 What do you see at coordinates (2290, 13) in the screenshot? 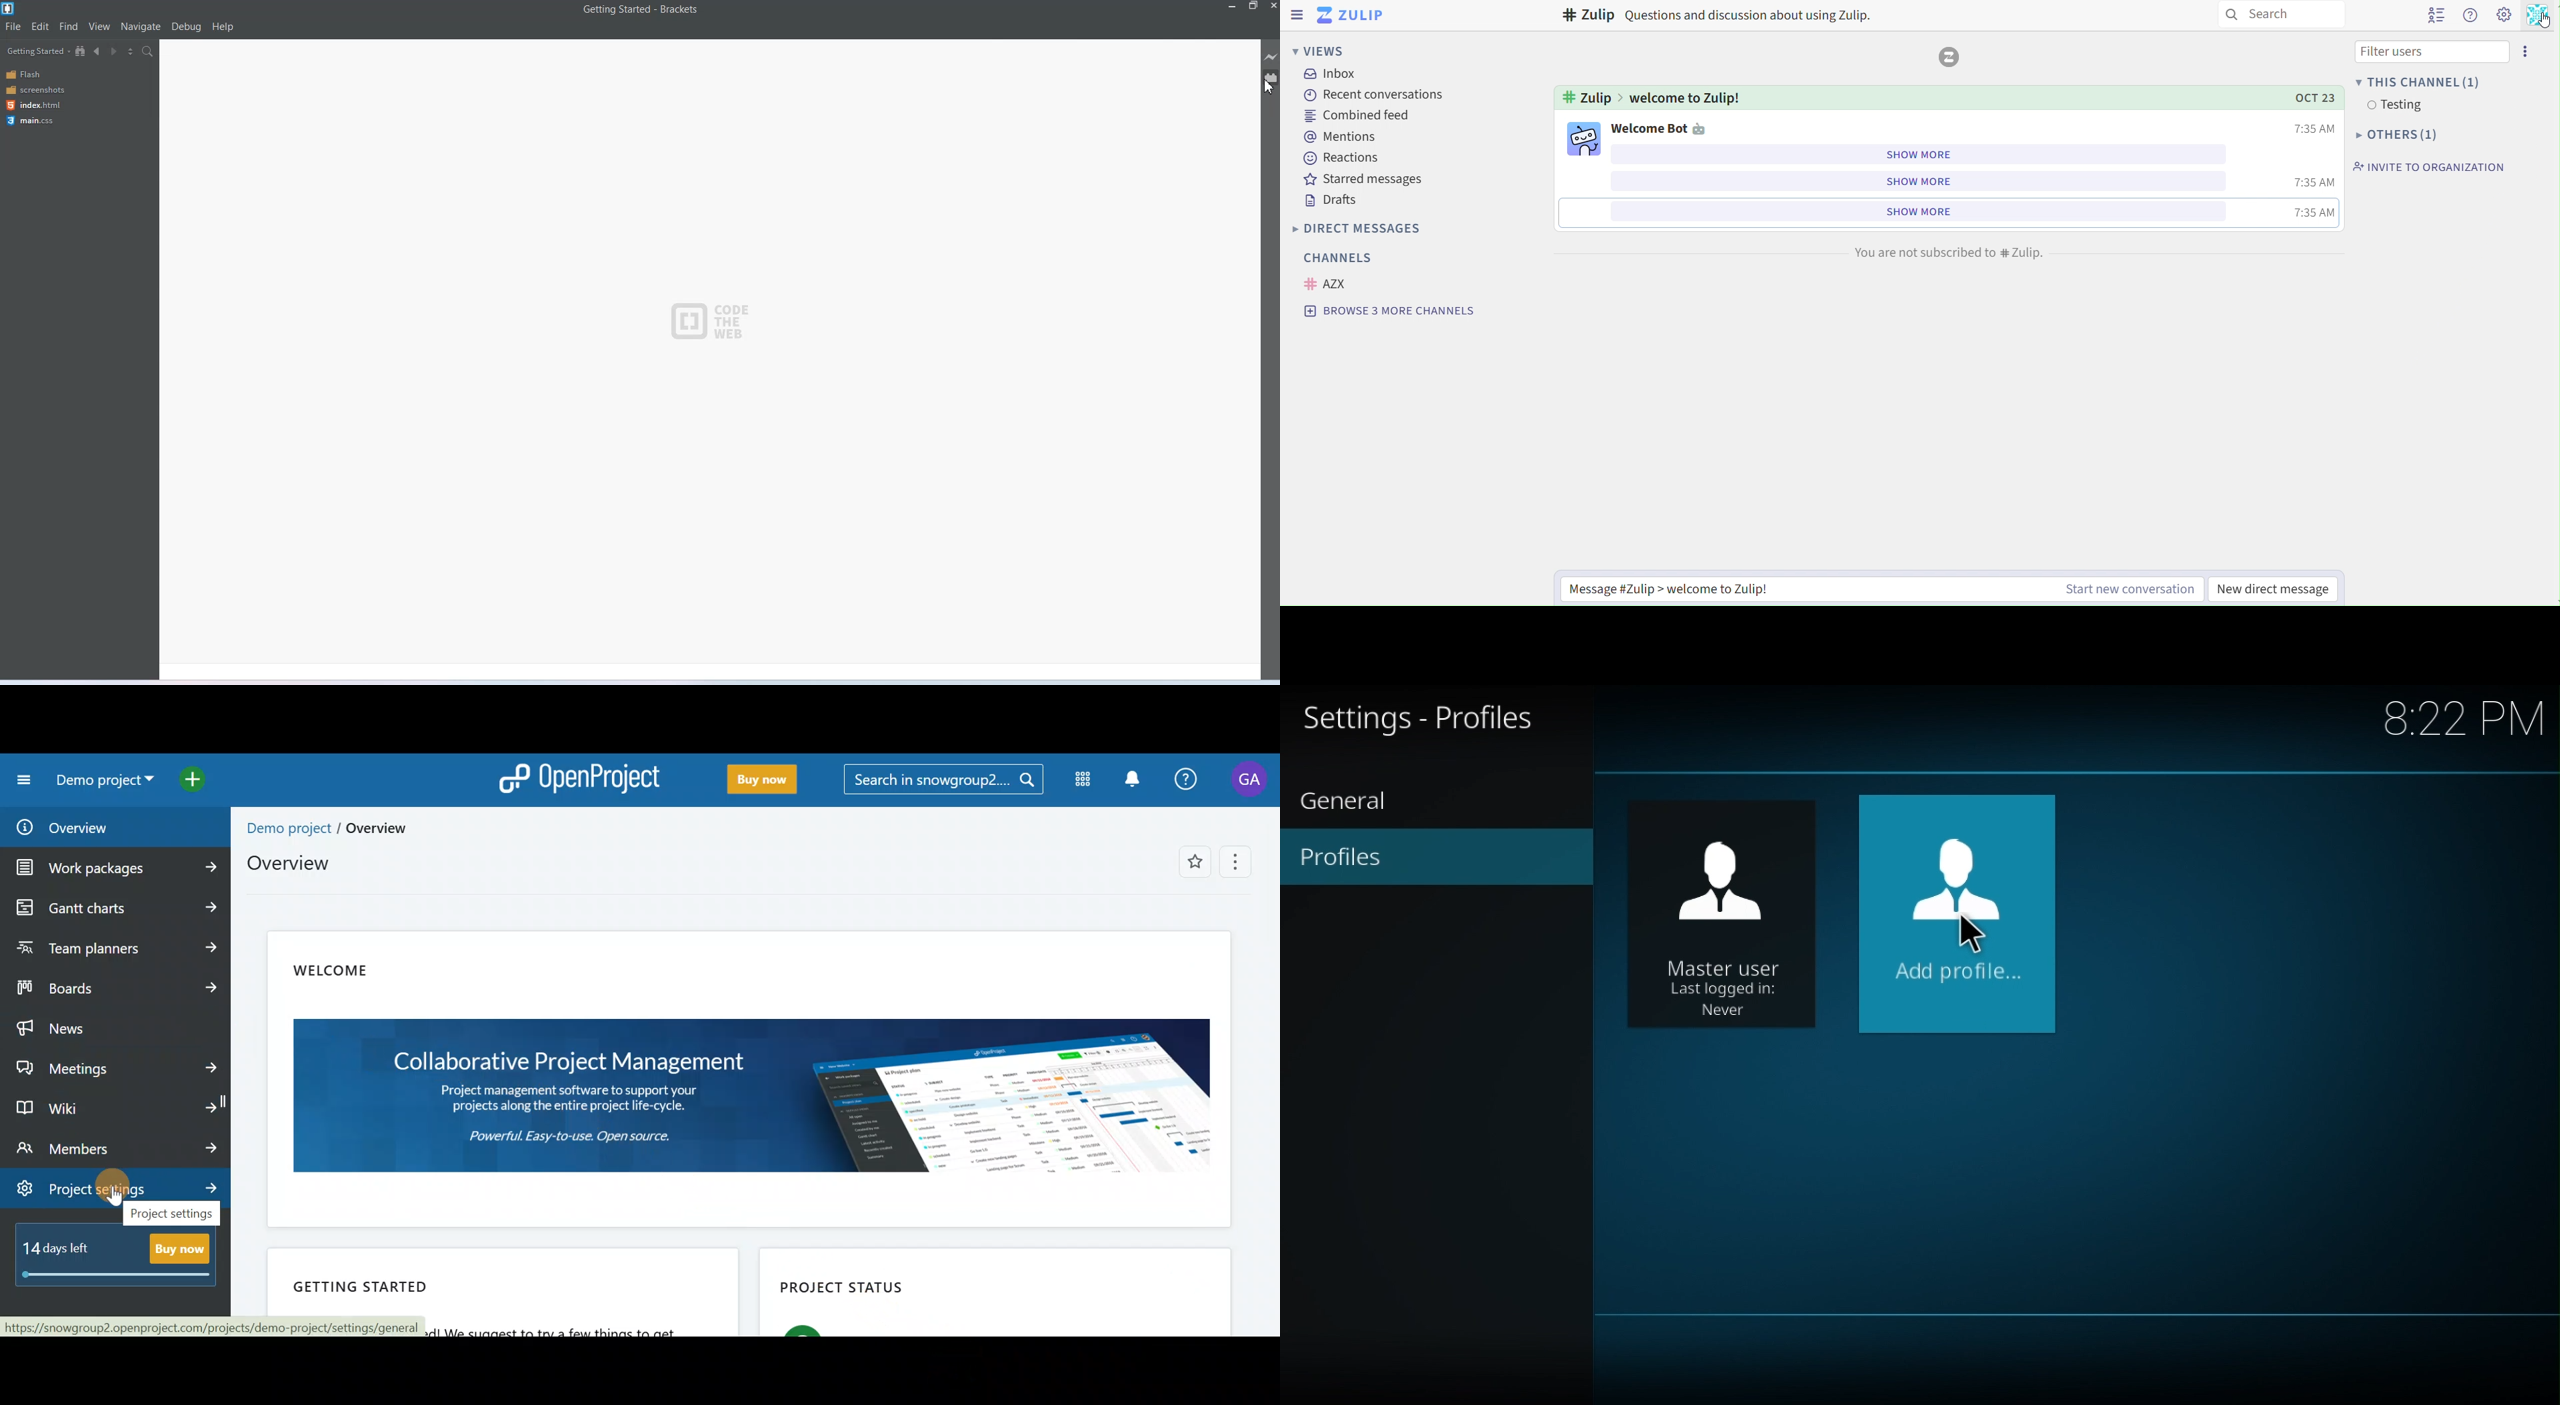
I see `search` at bounding box center [2290, 13].